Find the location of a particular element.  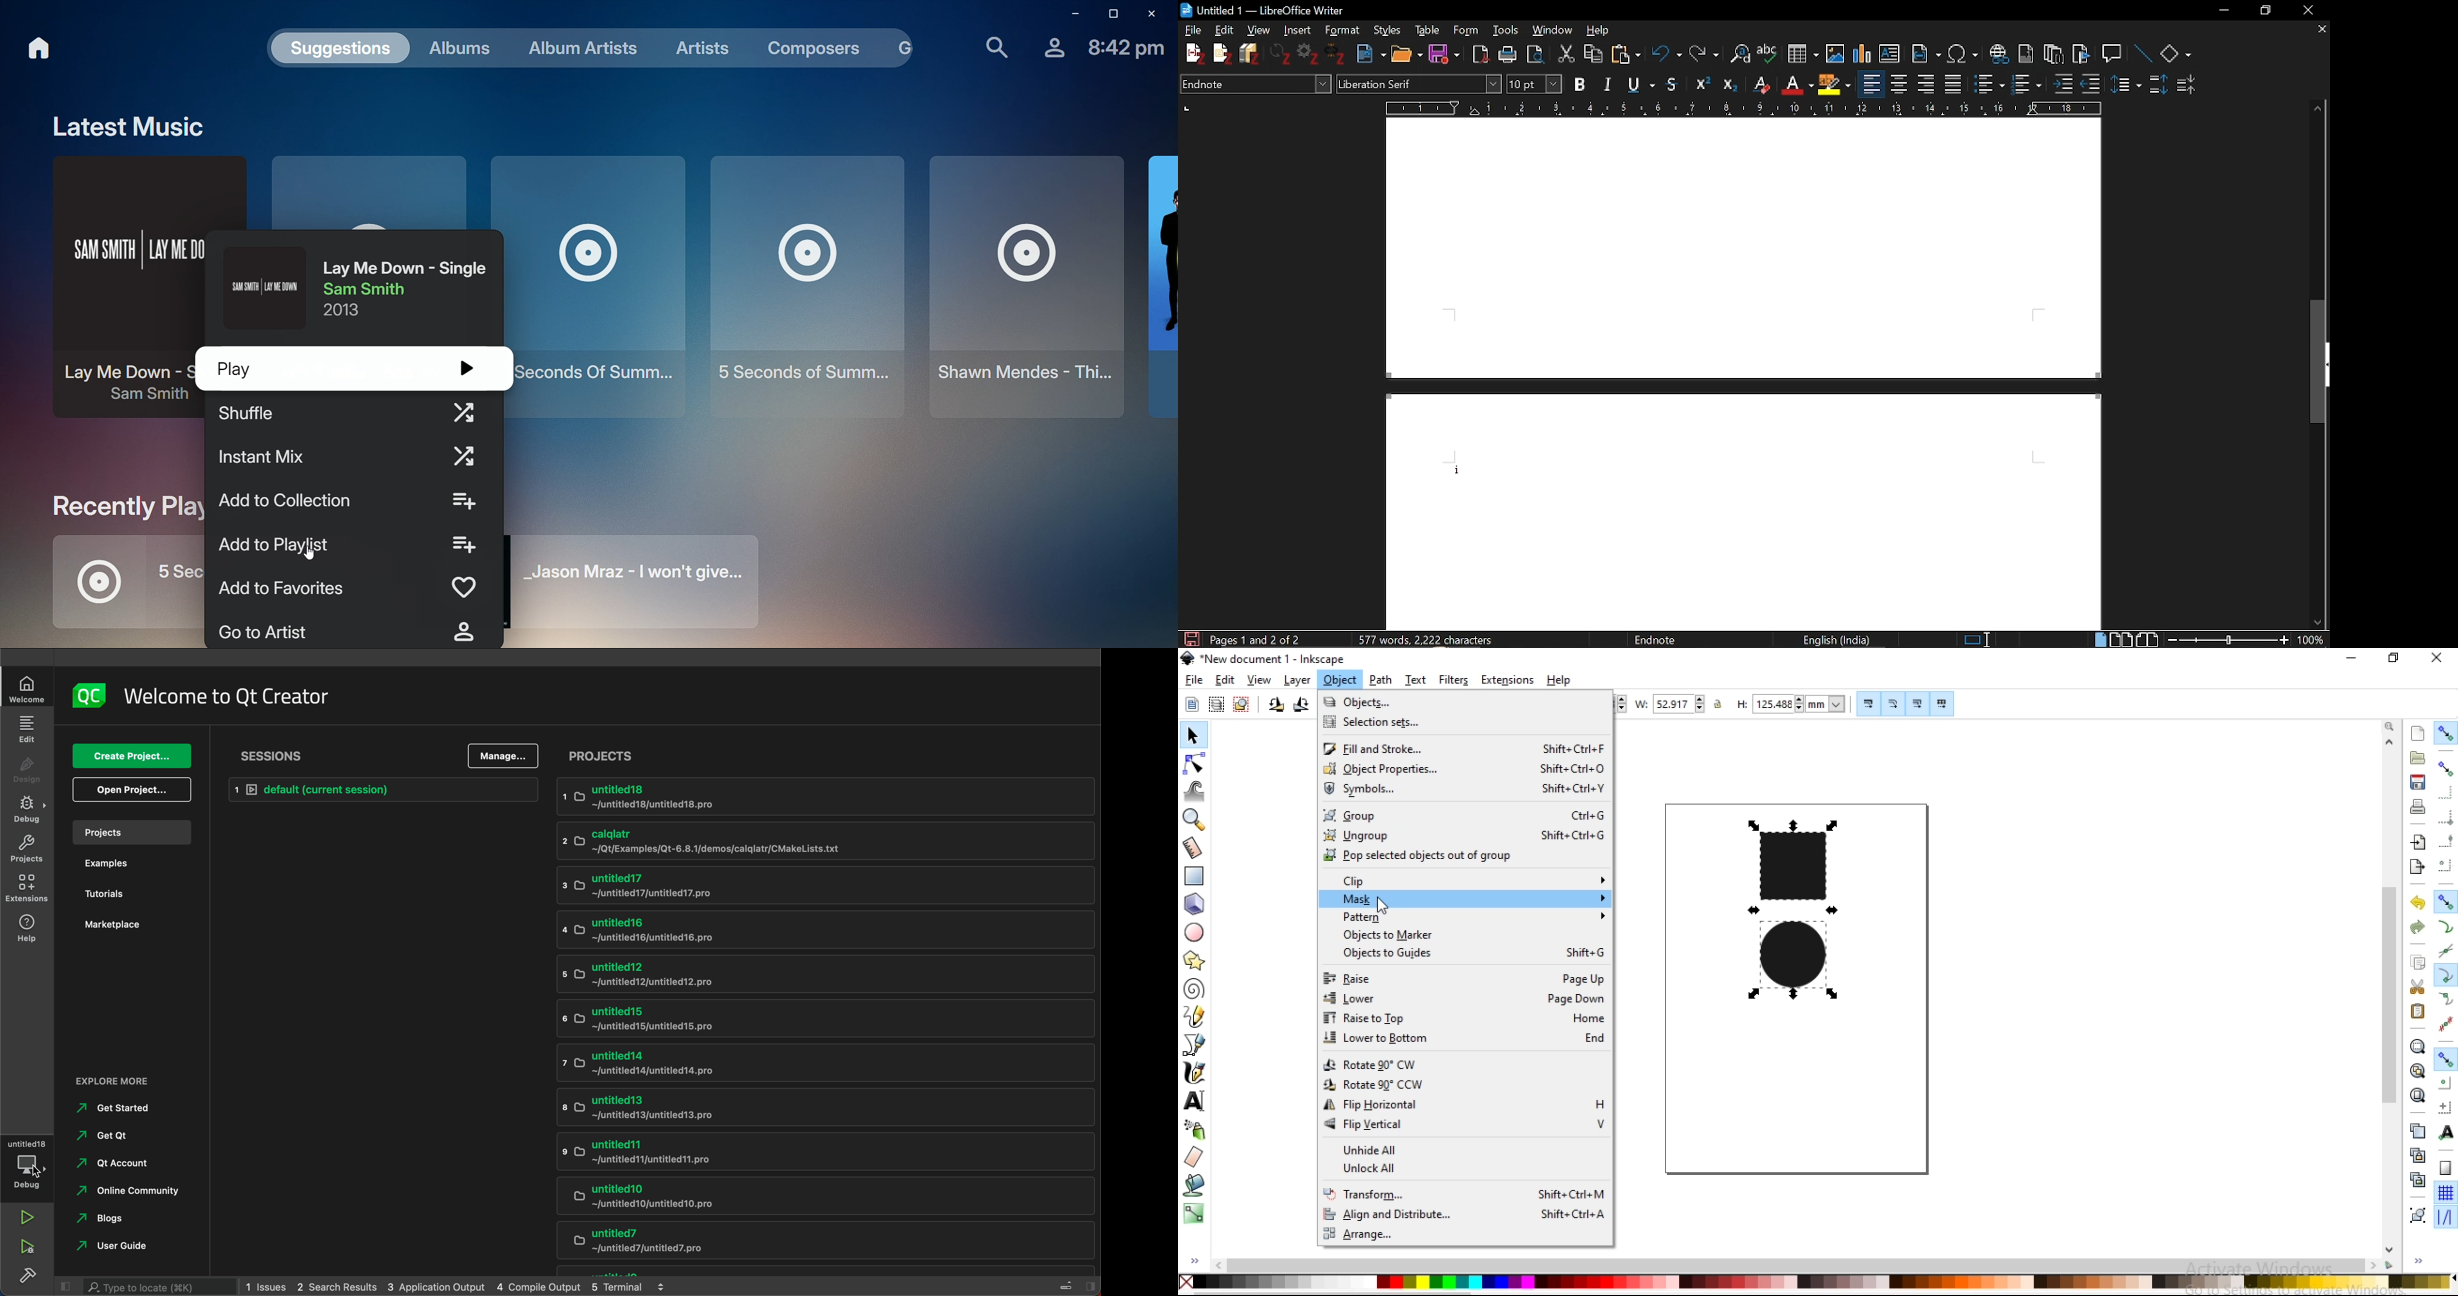

create and edit gradients is located at coordinates (1195, 1214).